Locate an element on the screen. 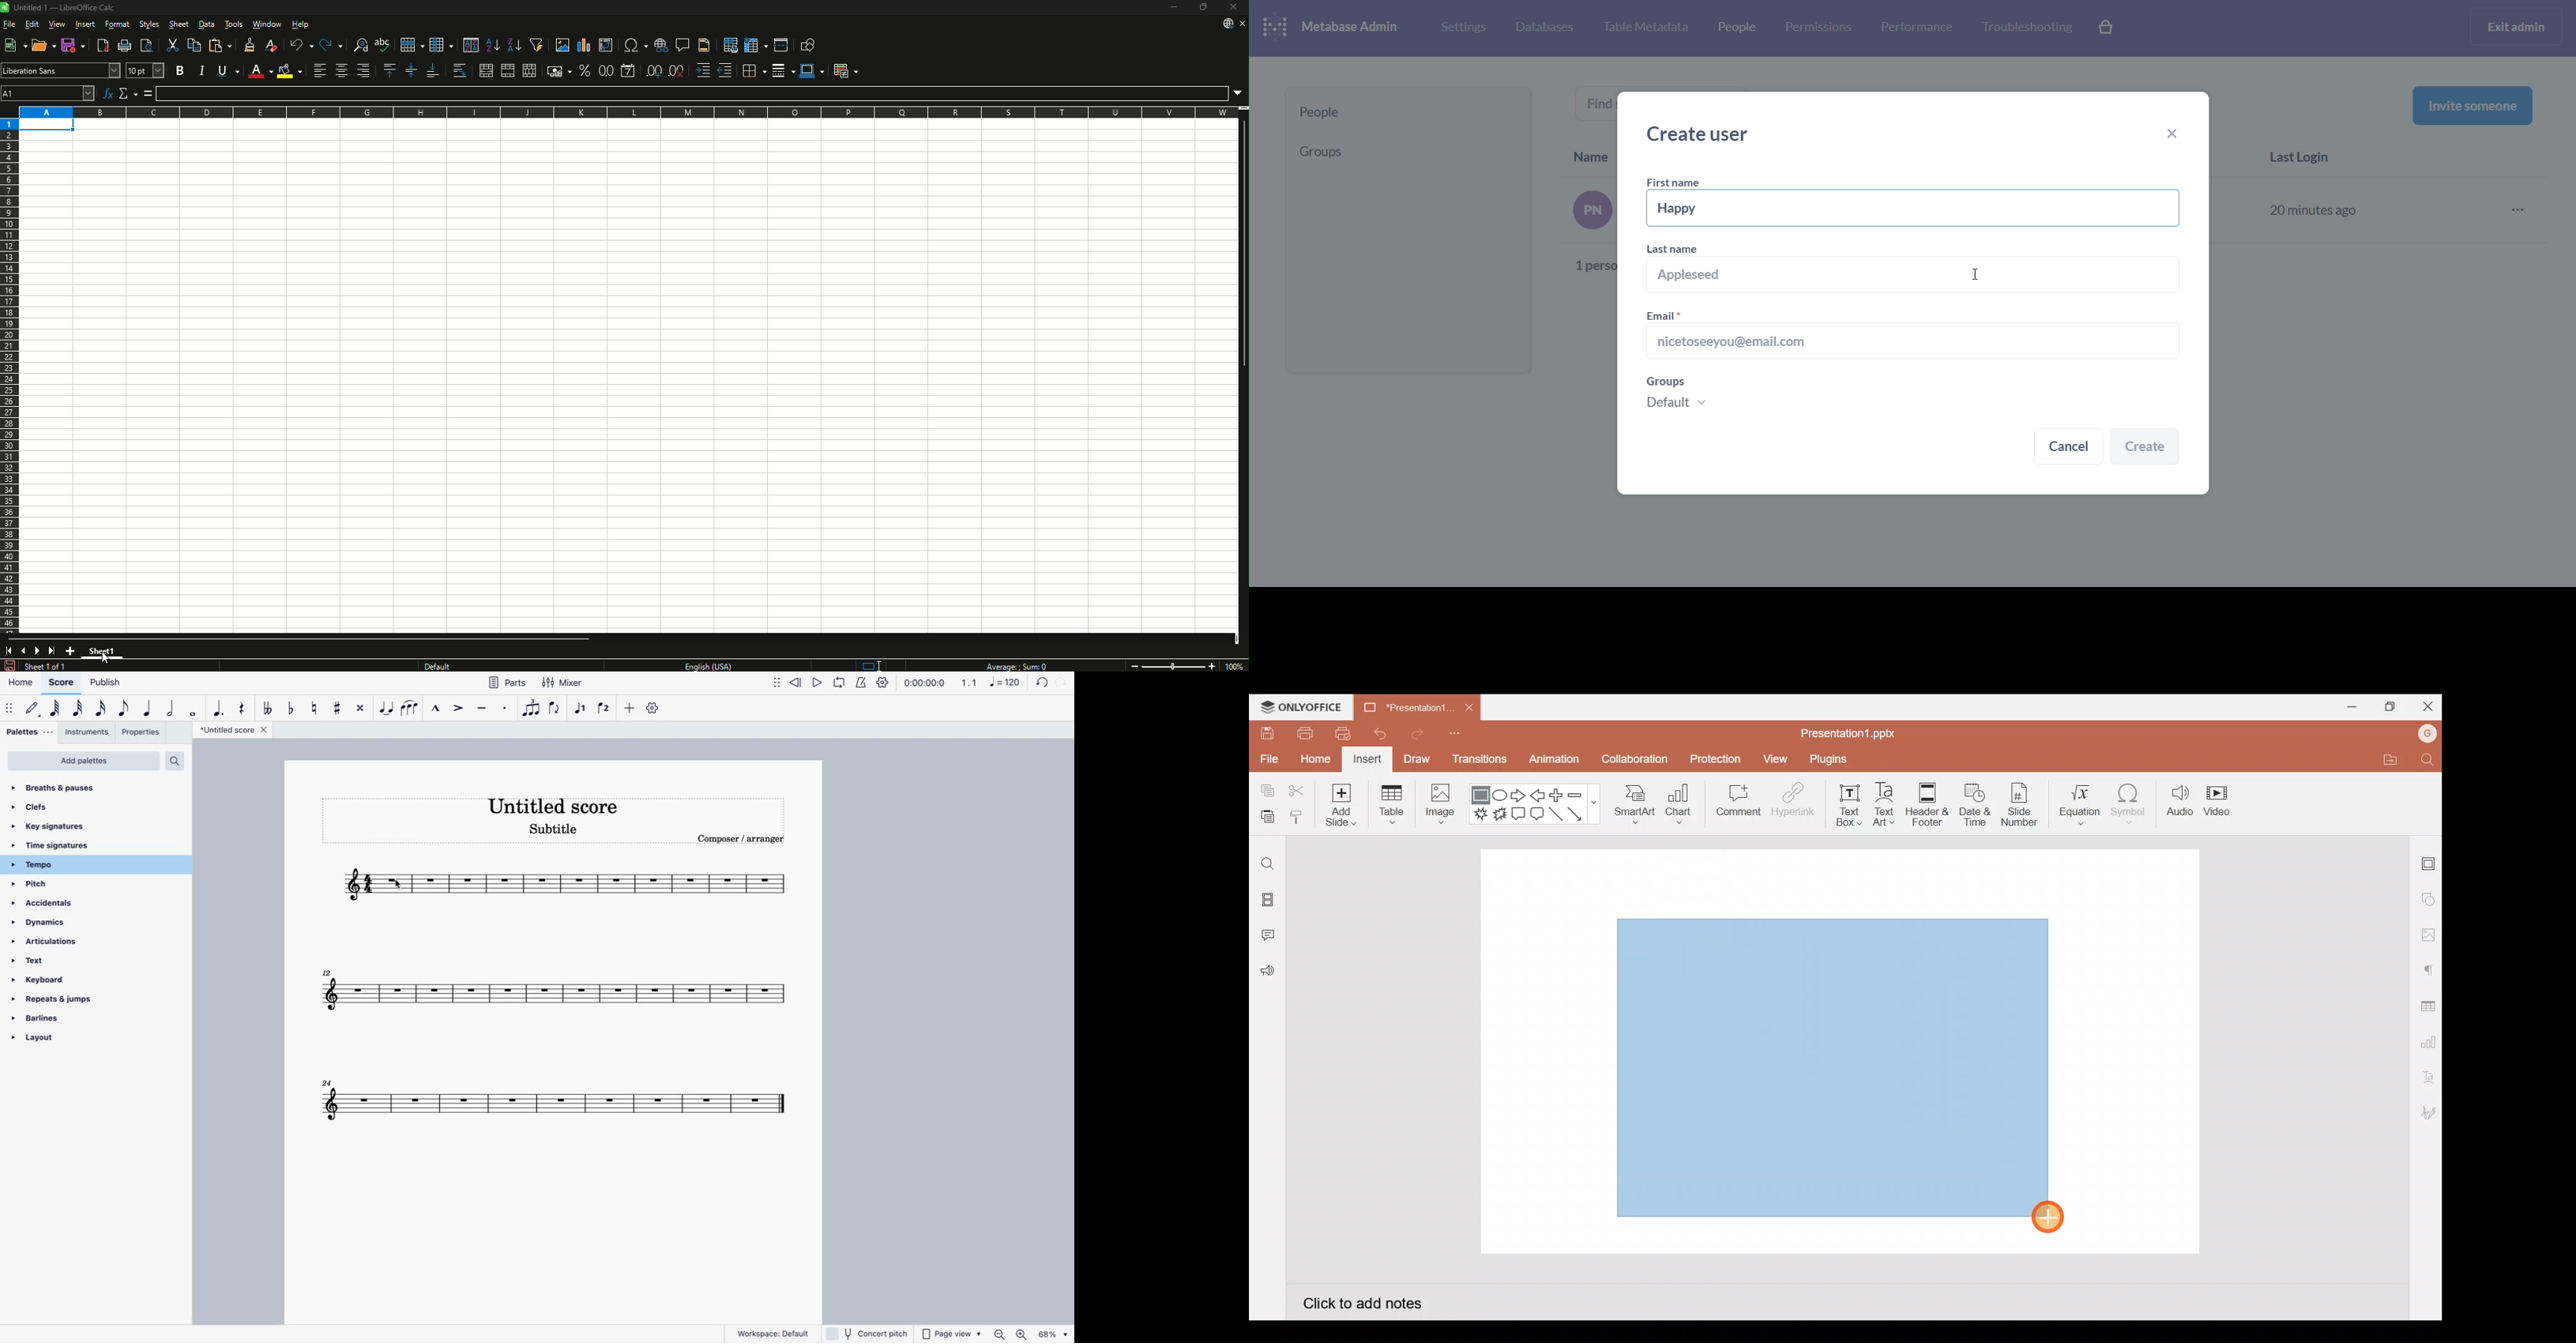  Find is located at coordinates (1268, 864).